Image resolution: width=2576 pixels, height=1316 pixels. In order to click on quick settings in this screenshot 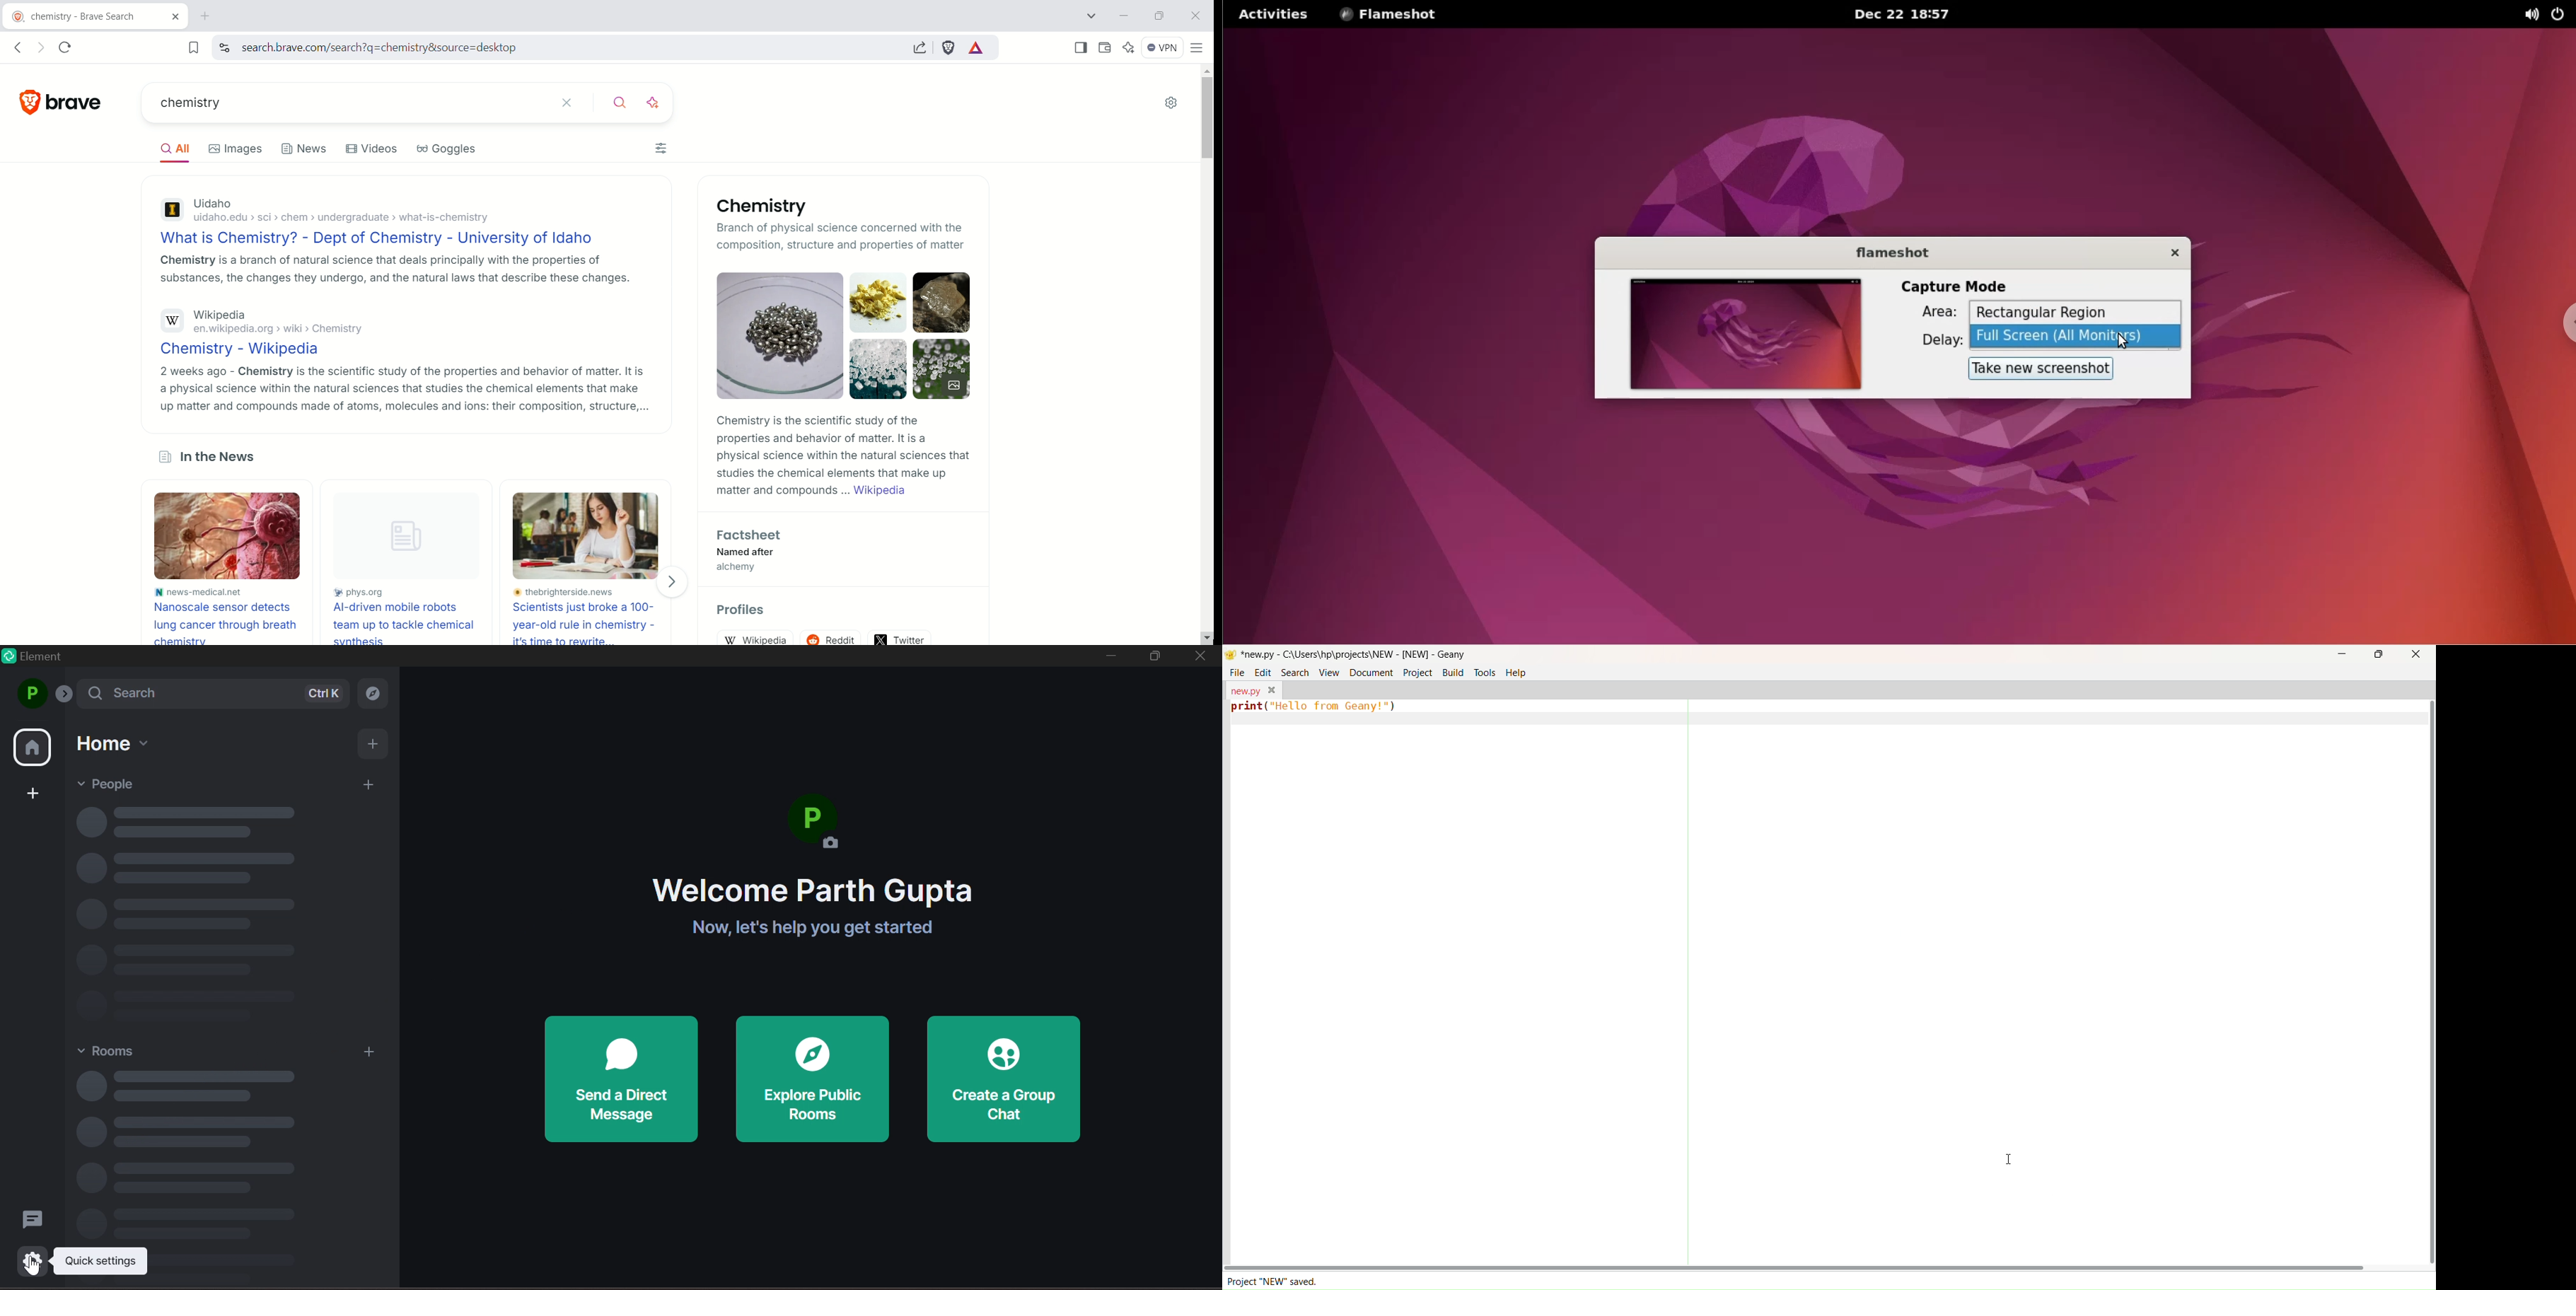, I will do `click(105, 1261)`.